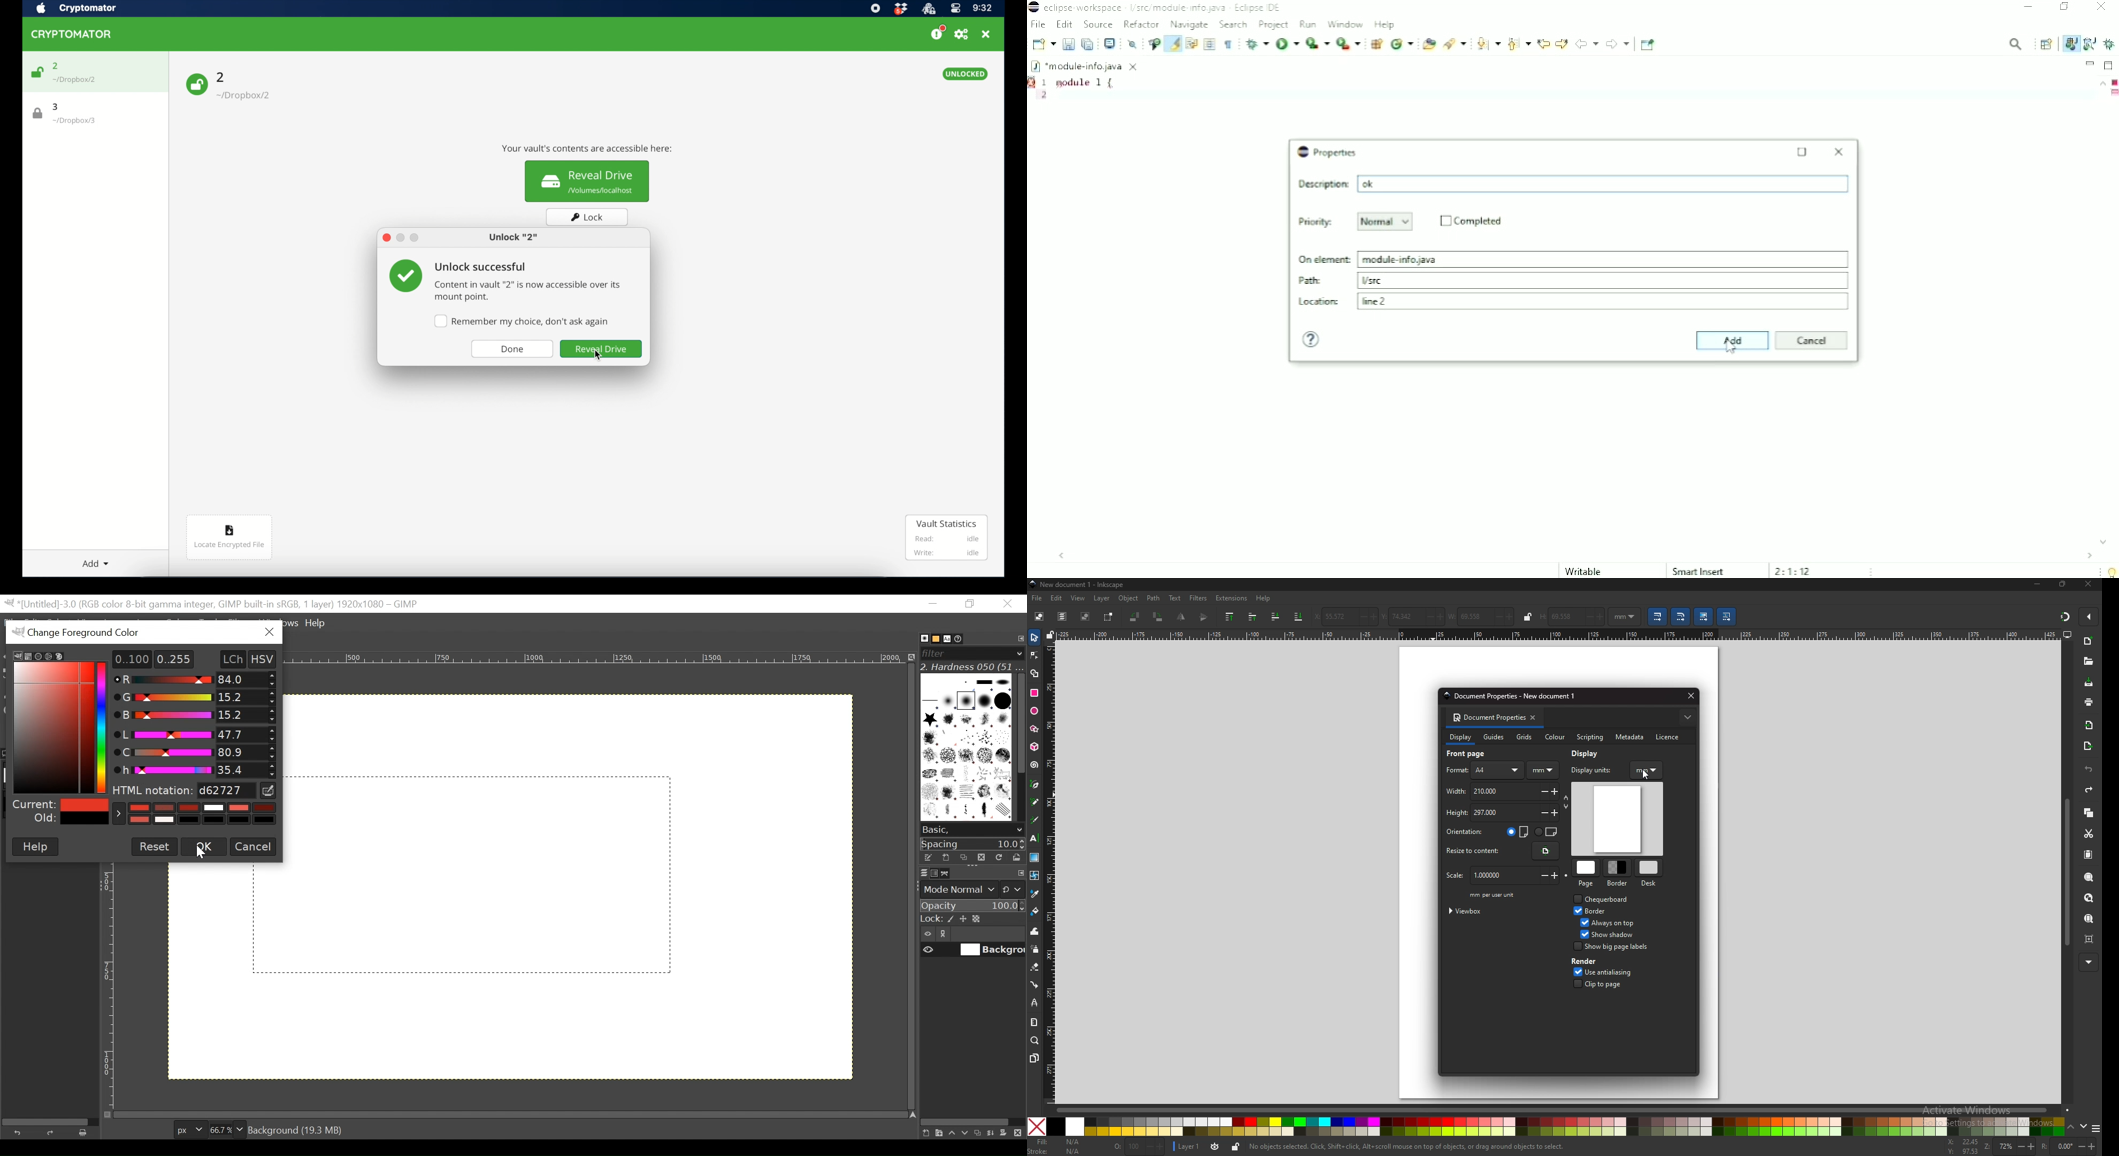 This screenshot has height=1176, width=2128. Describe the element at coordinates (1109, 44) in the screenshot. I see `Open a terminal` at that location.